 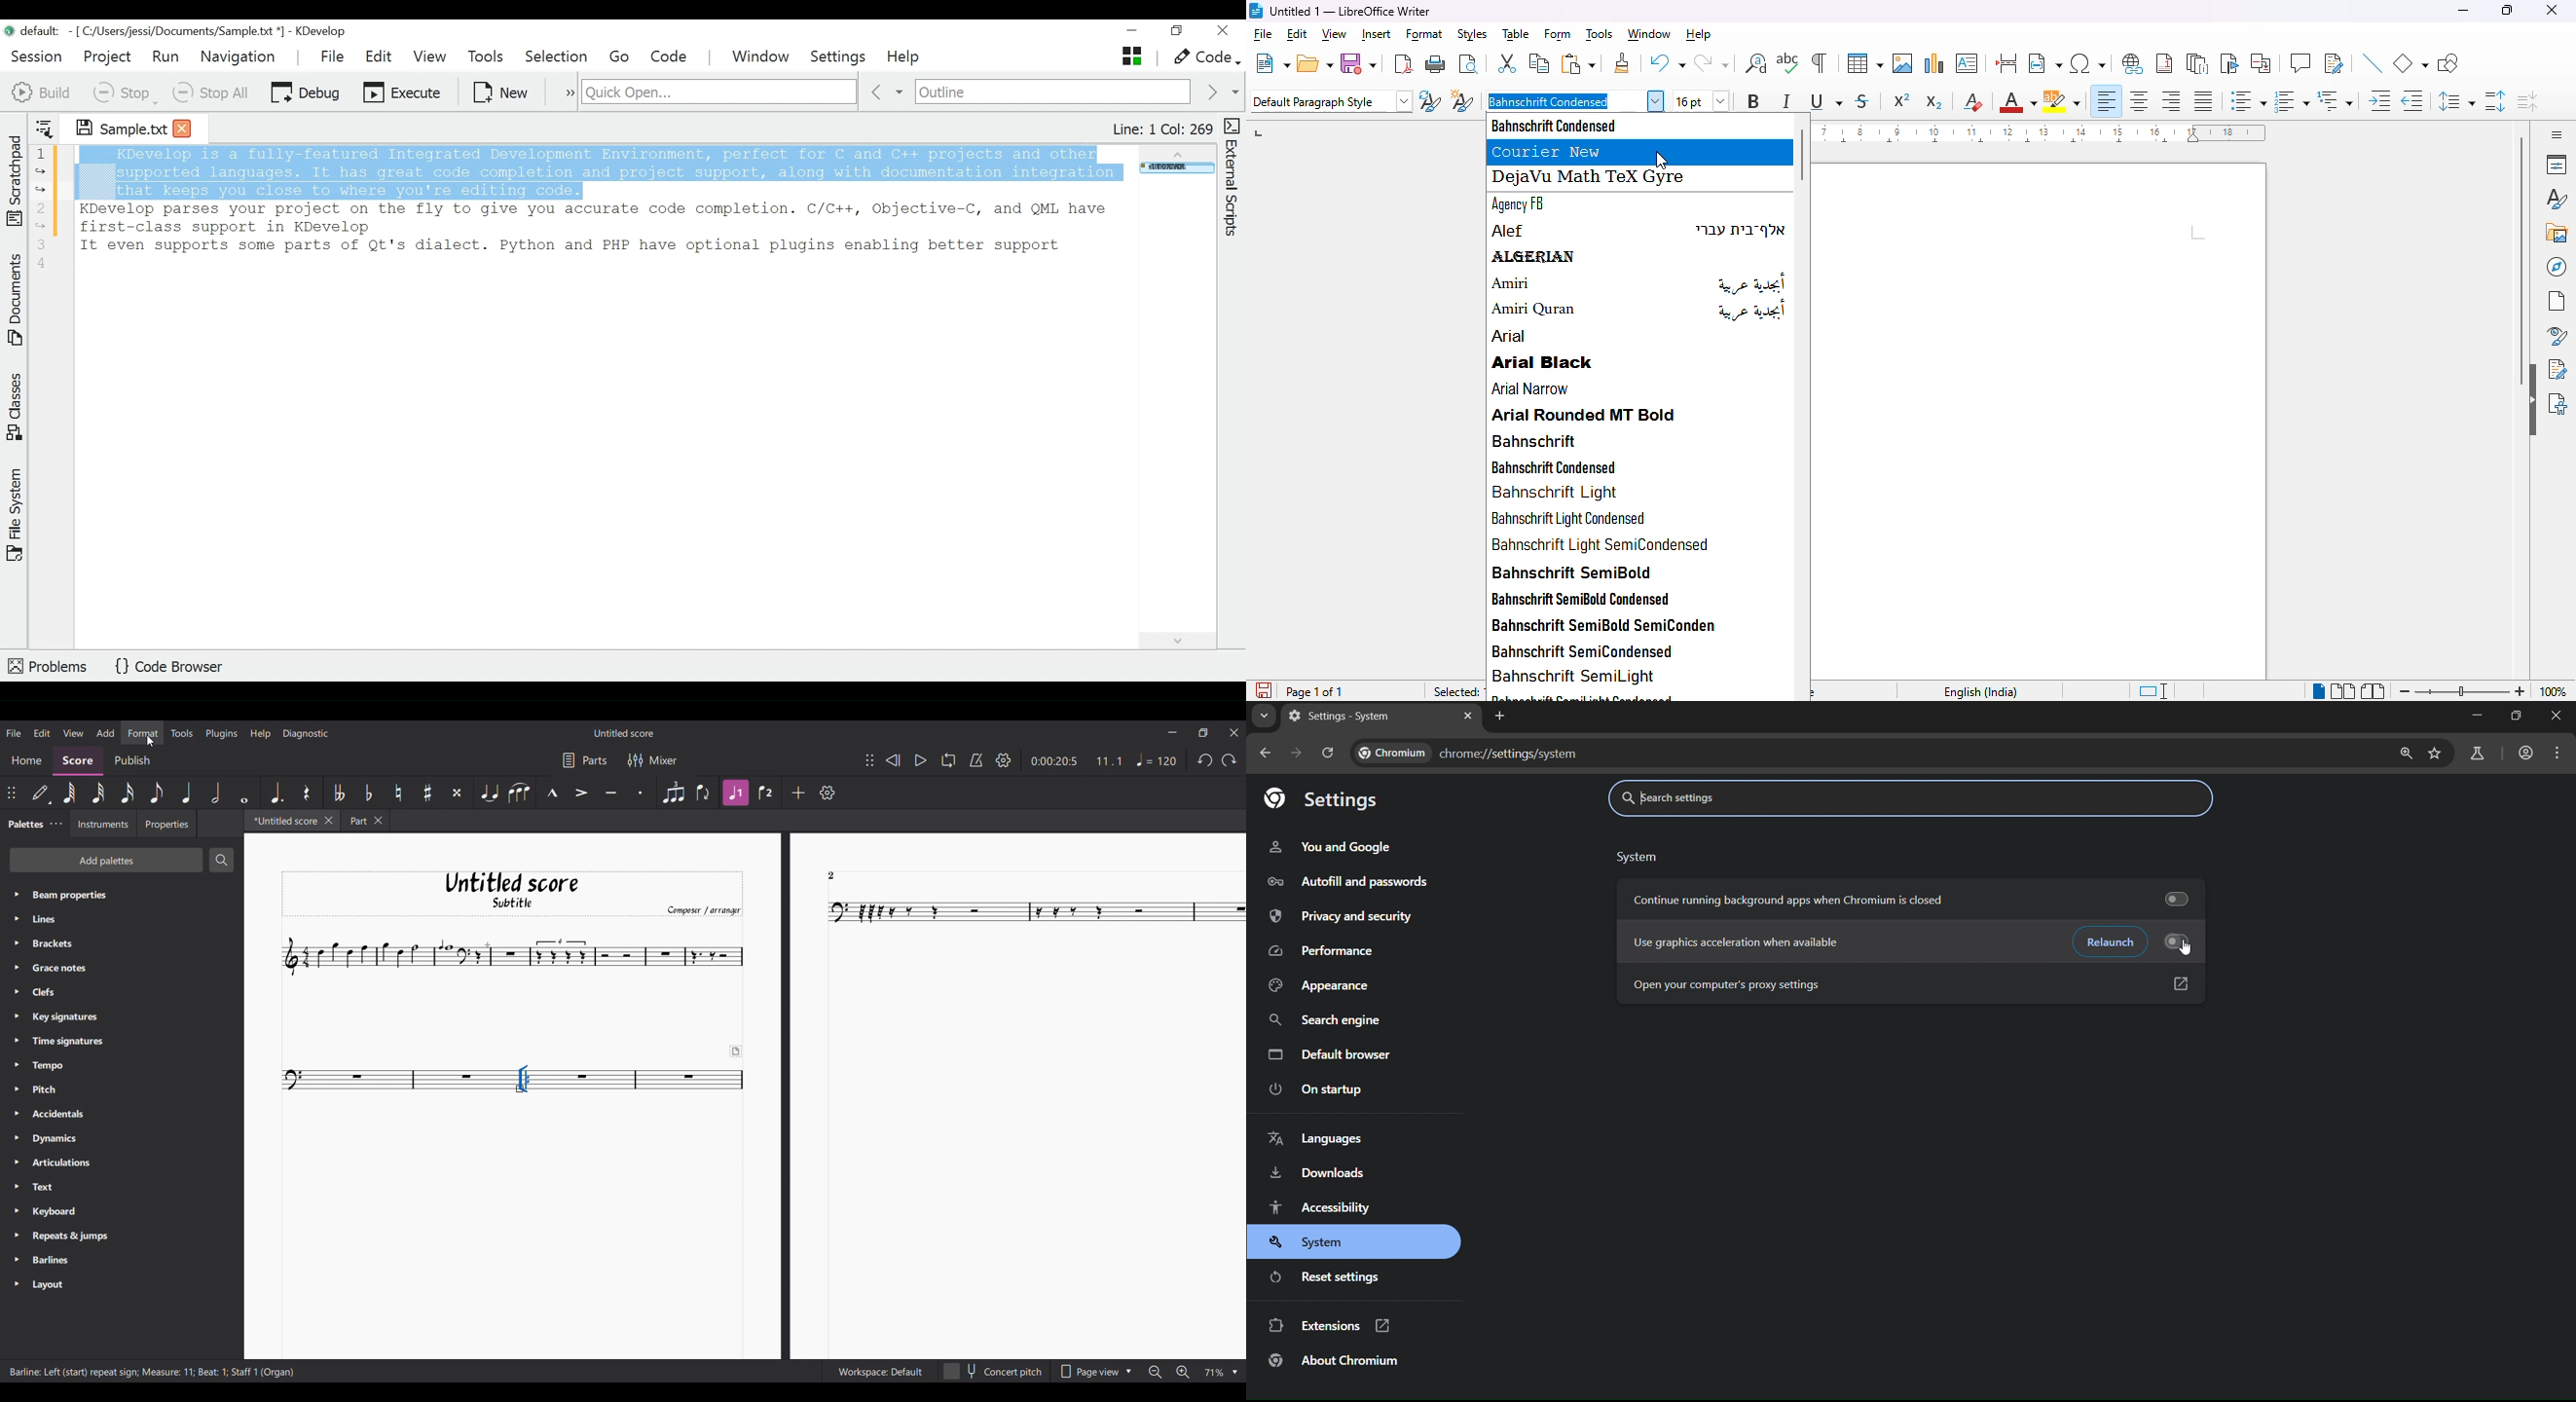 I want to click on Score, current selection, so click(x=78, y=761).